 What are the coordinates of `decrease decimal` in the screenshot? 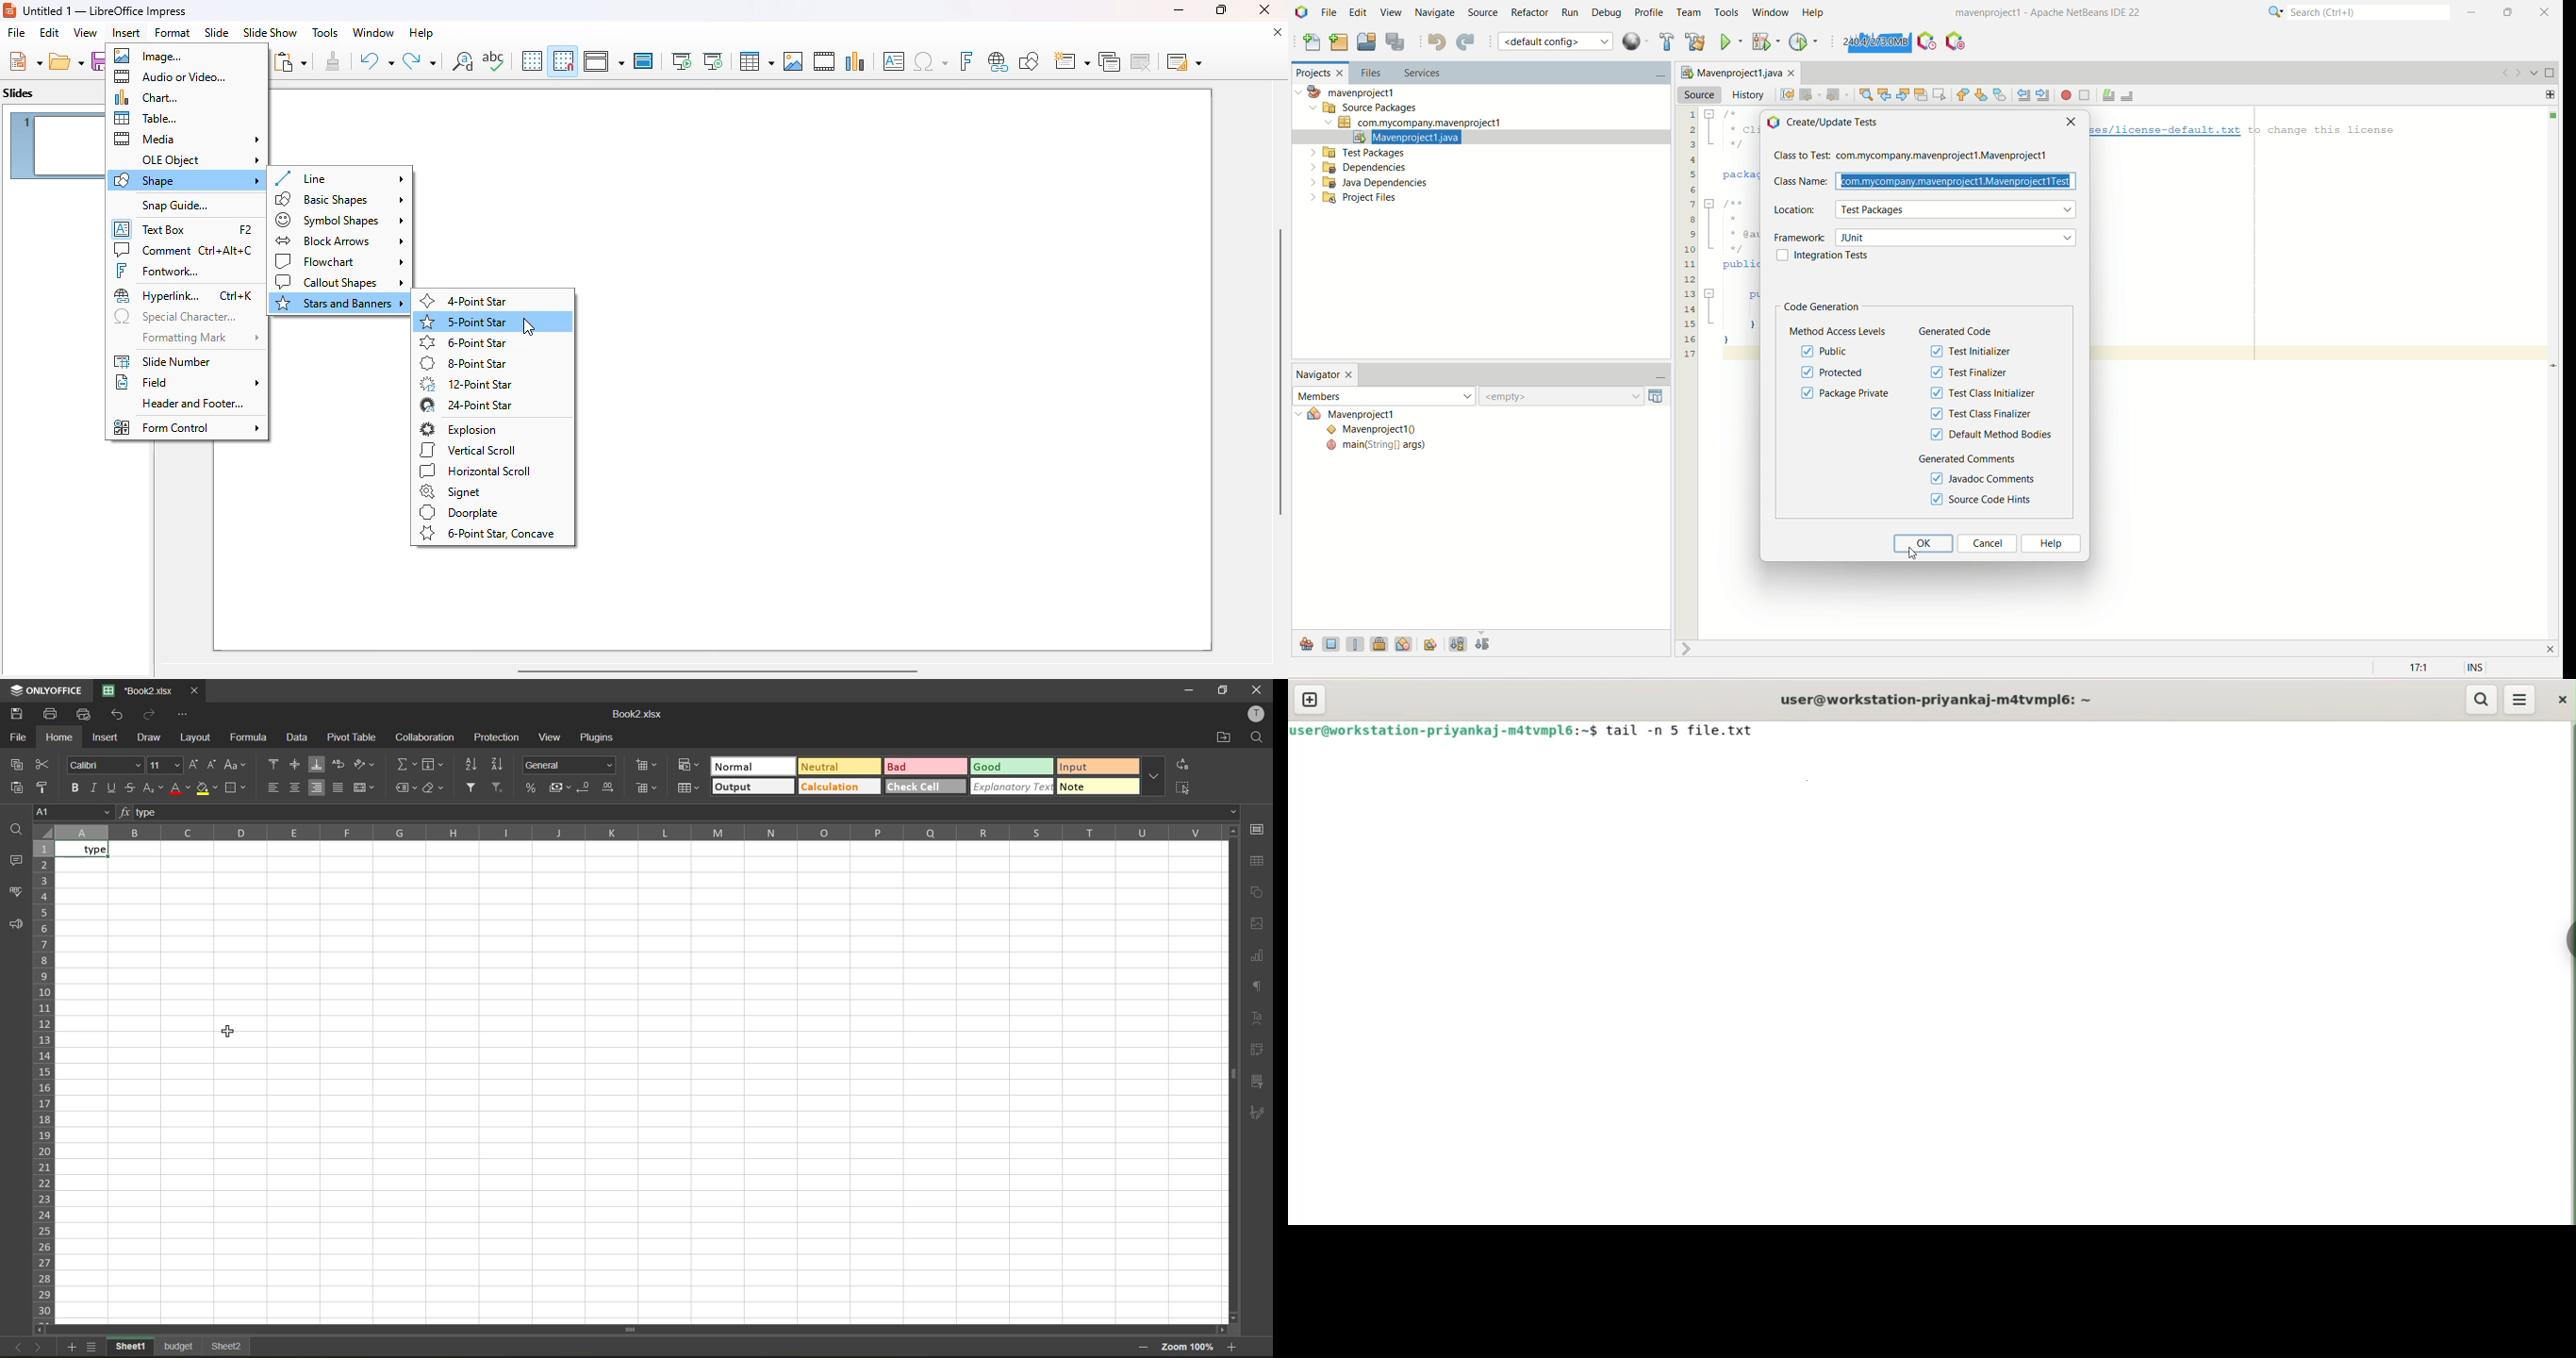 It's located at (589, 784).